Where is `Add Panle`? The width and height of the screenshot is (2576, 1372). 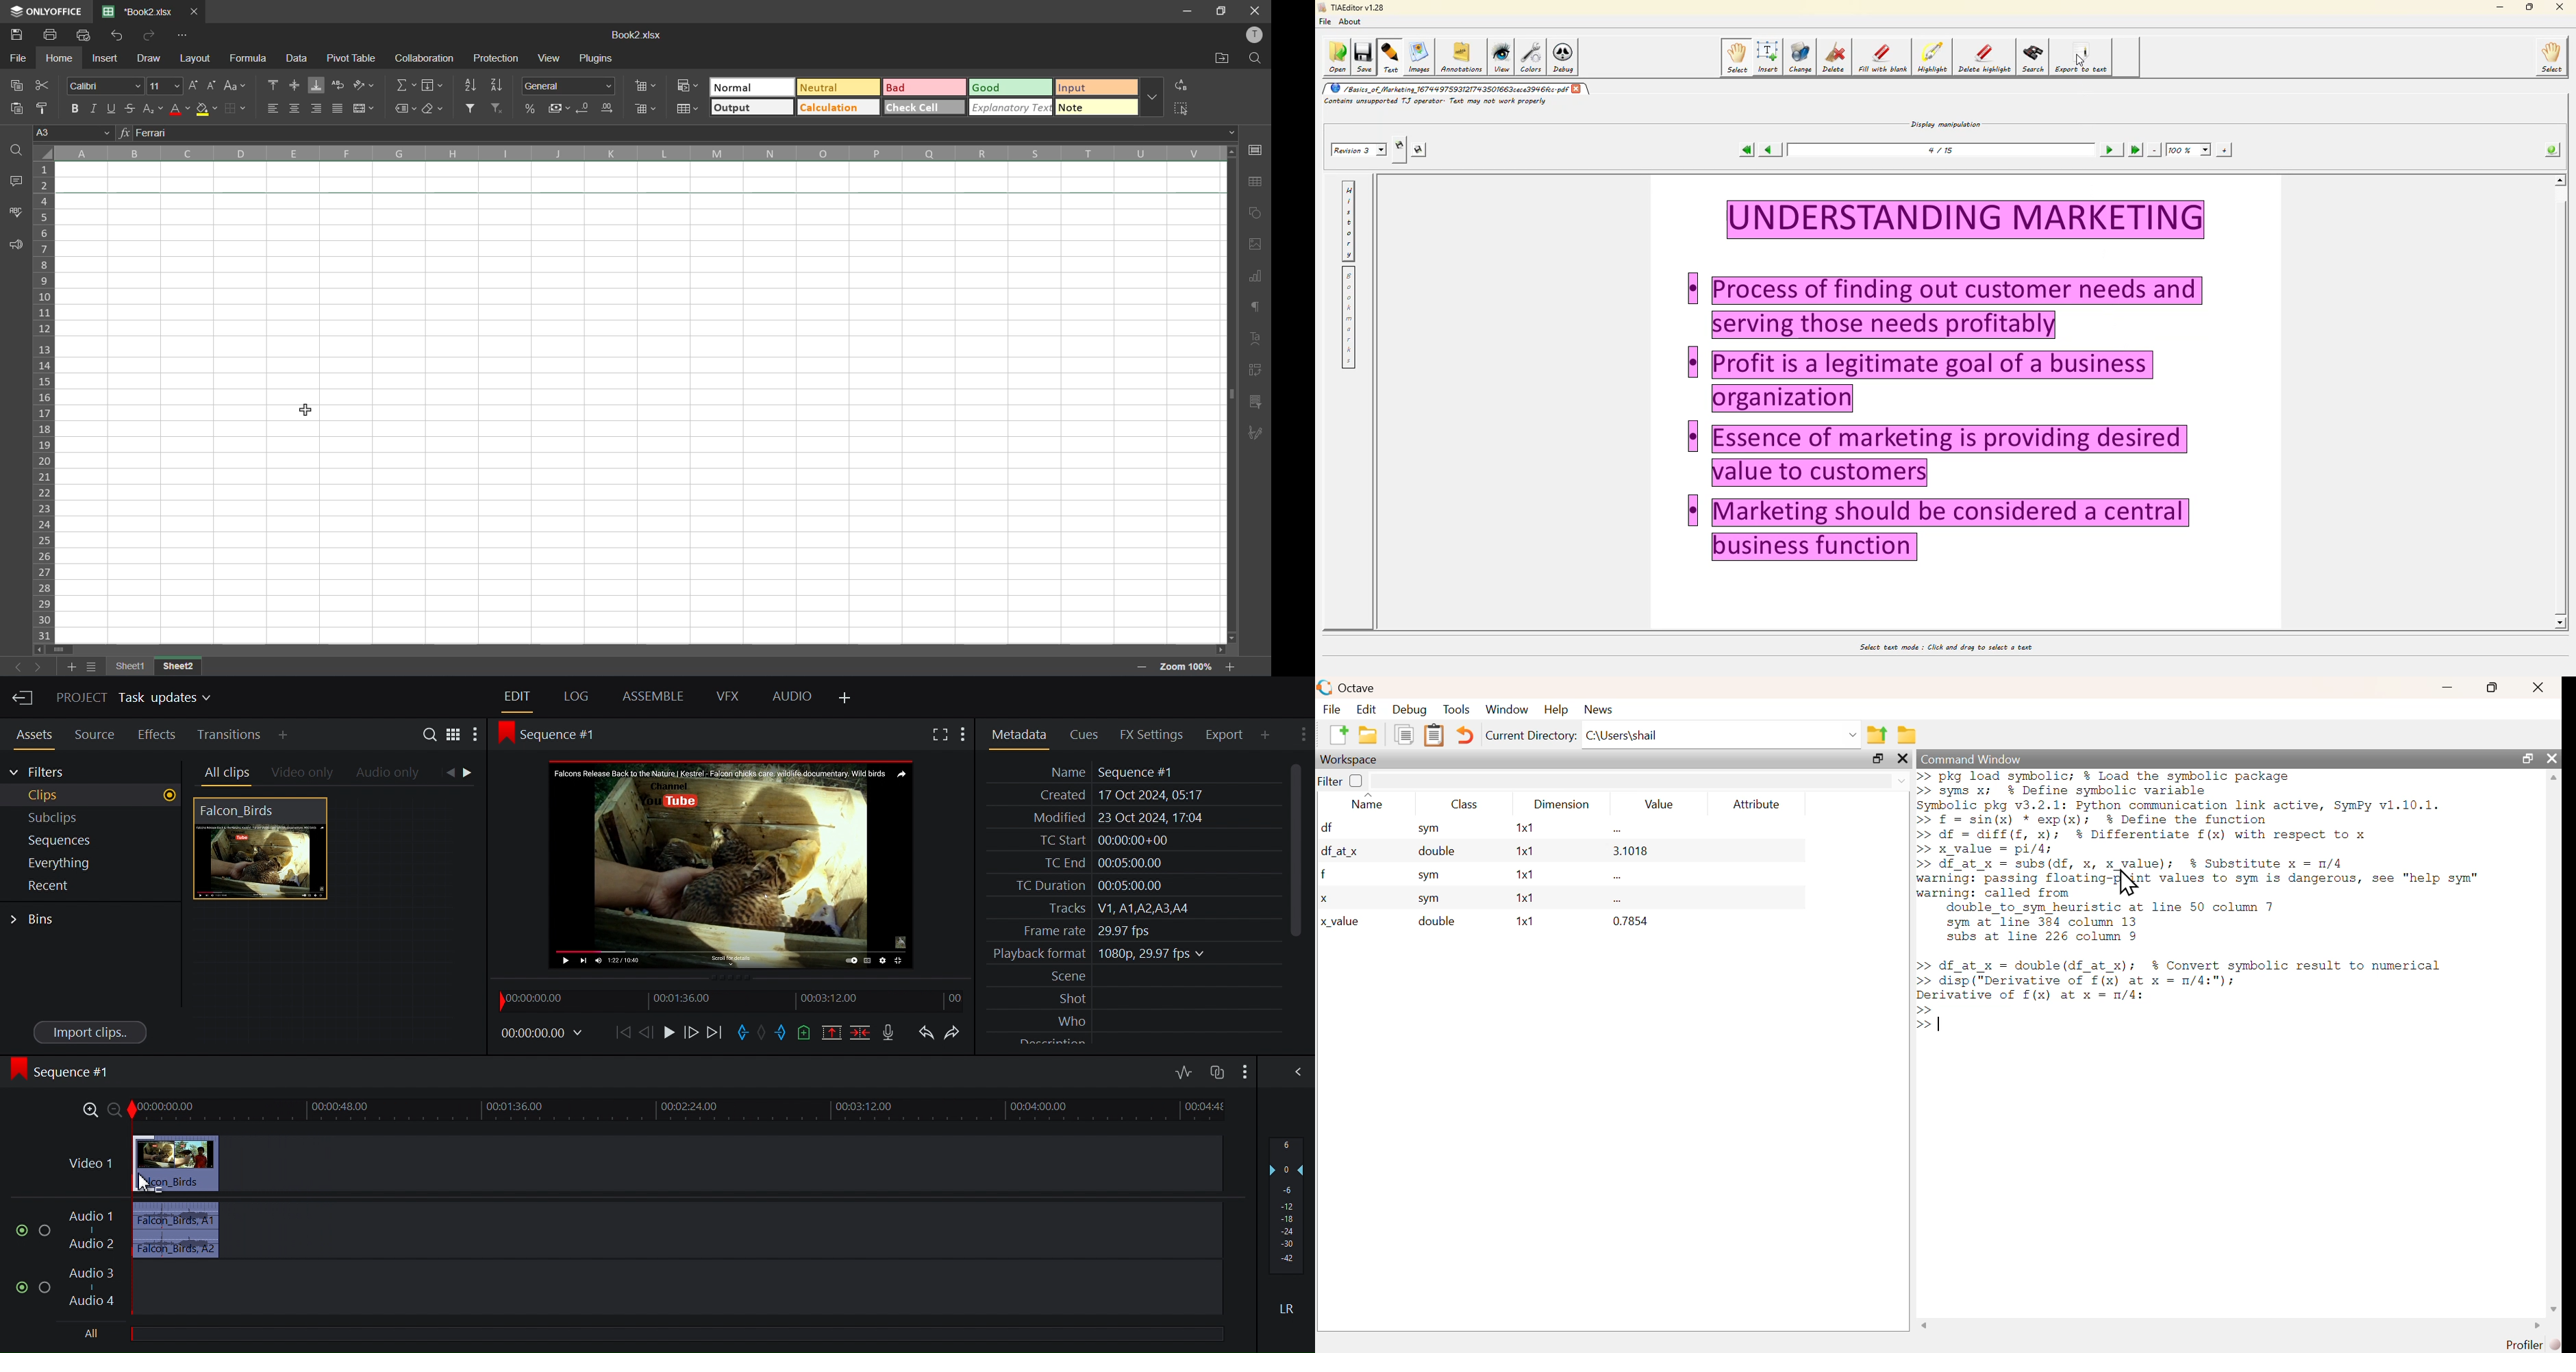 Add Panle is located at coordinates (1269, 735).